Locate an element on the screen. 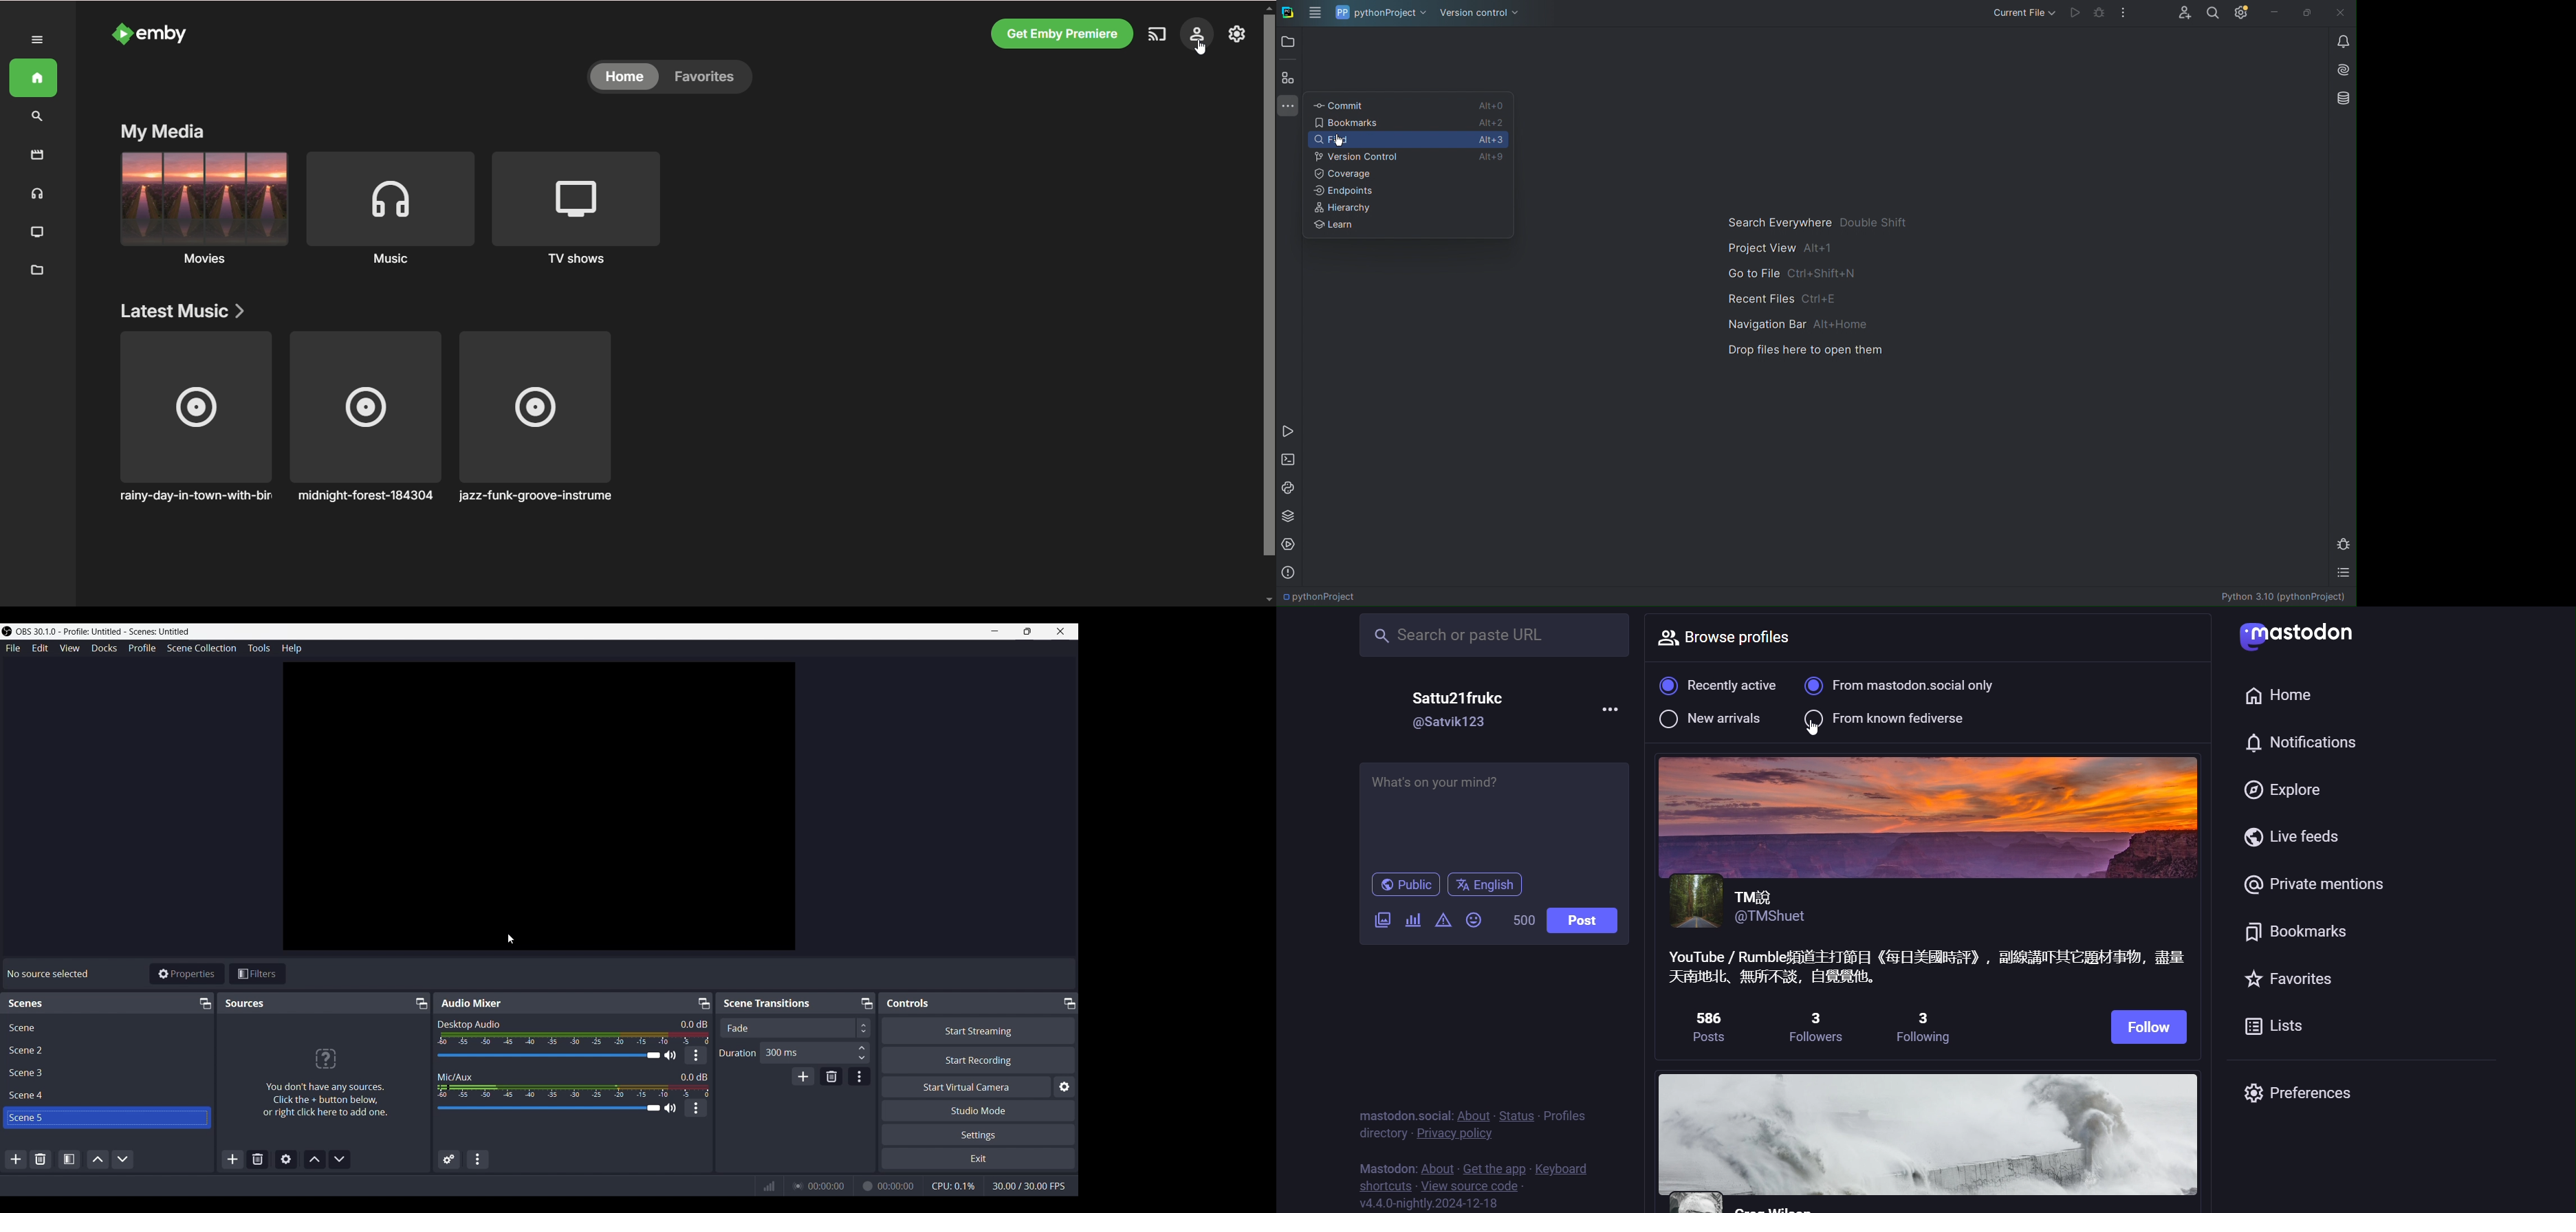 The height and width of the screenshot is (1232, 2576). new arrival is located at coordinates (1715, 720).